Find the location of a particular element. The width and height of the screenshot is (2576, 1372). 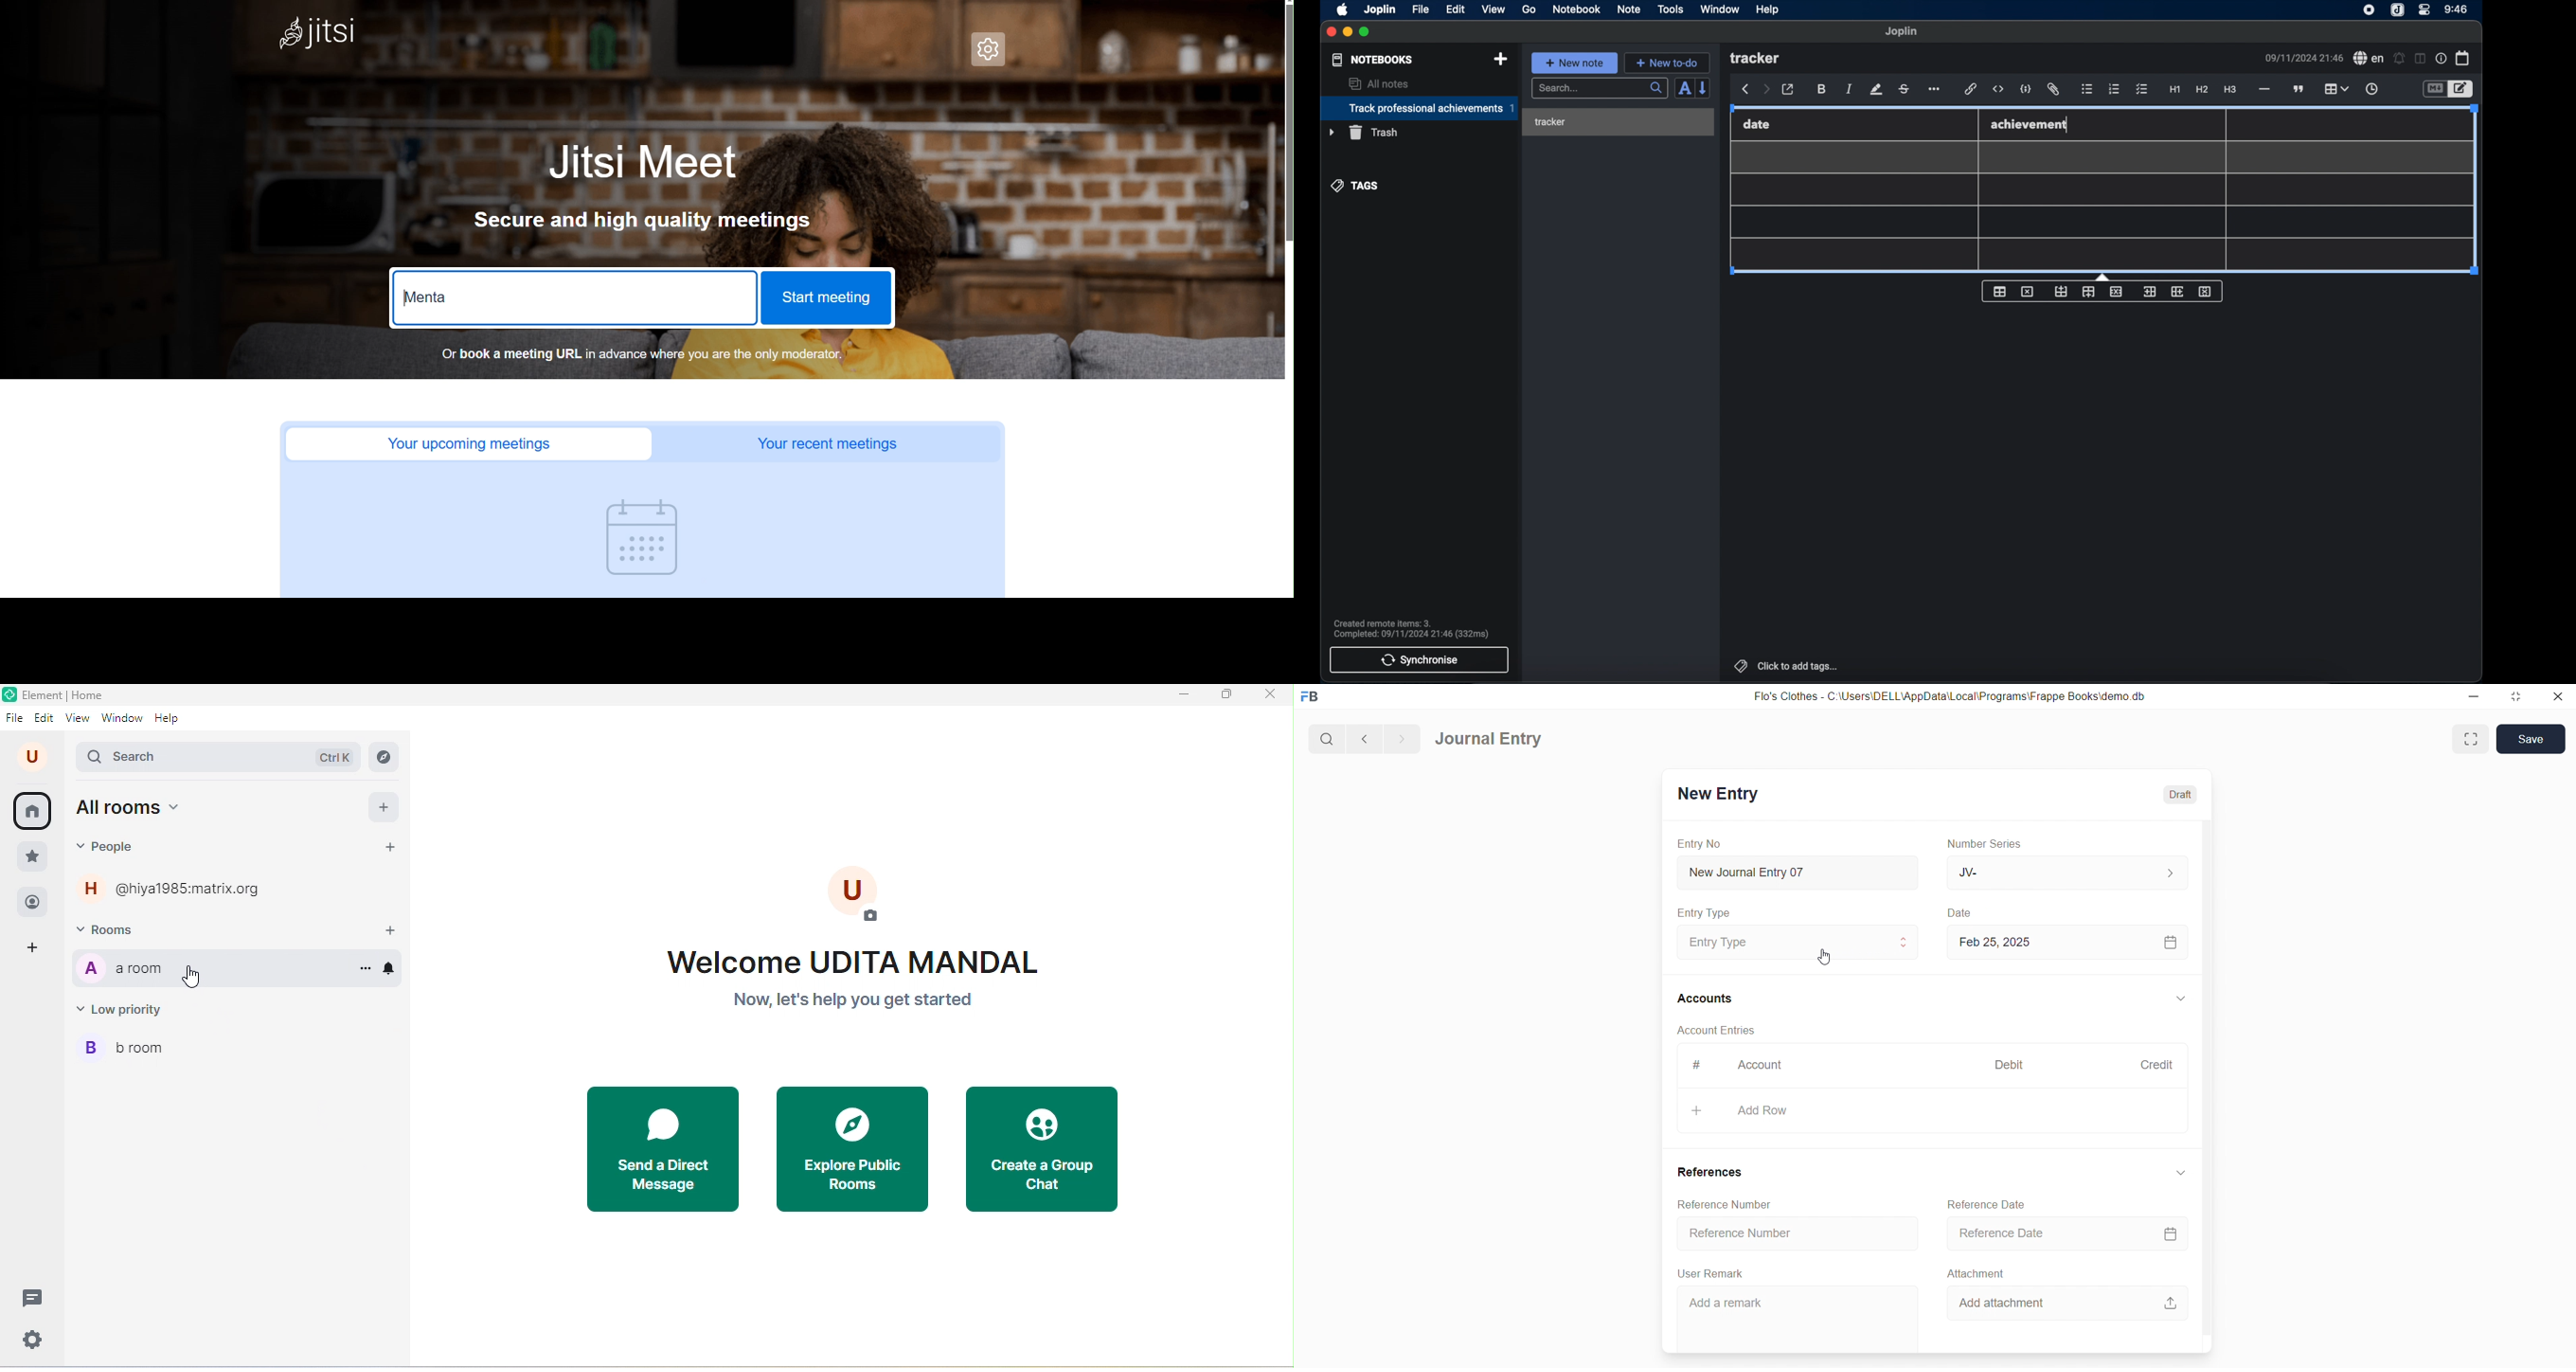

view is located at coordinates (77, 718).